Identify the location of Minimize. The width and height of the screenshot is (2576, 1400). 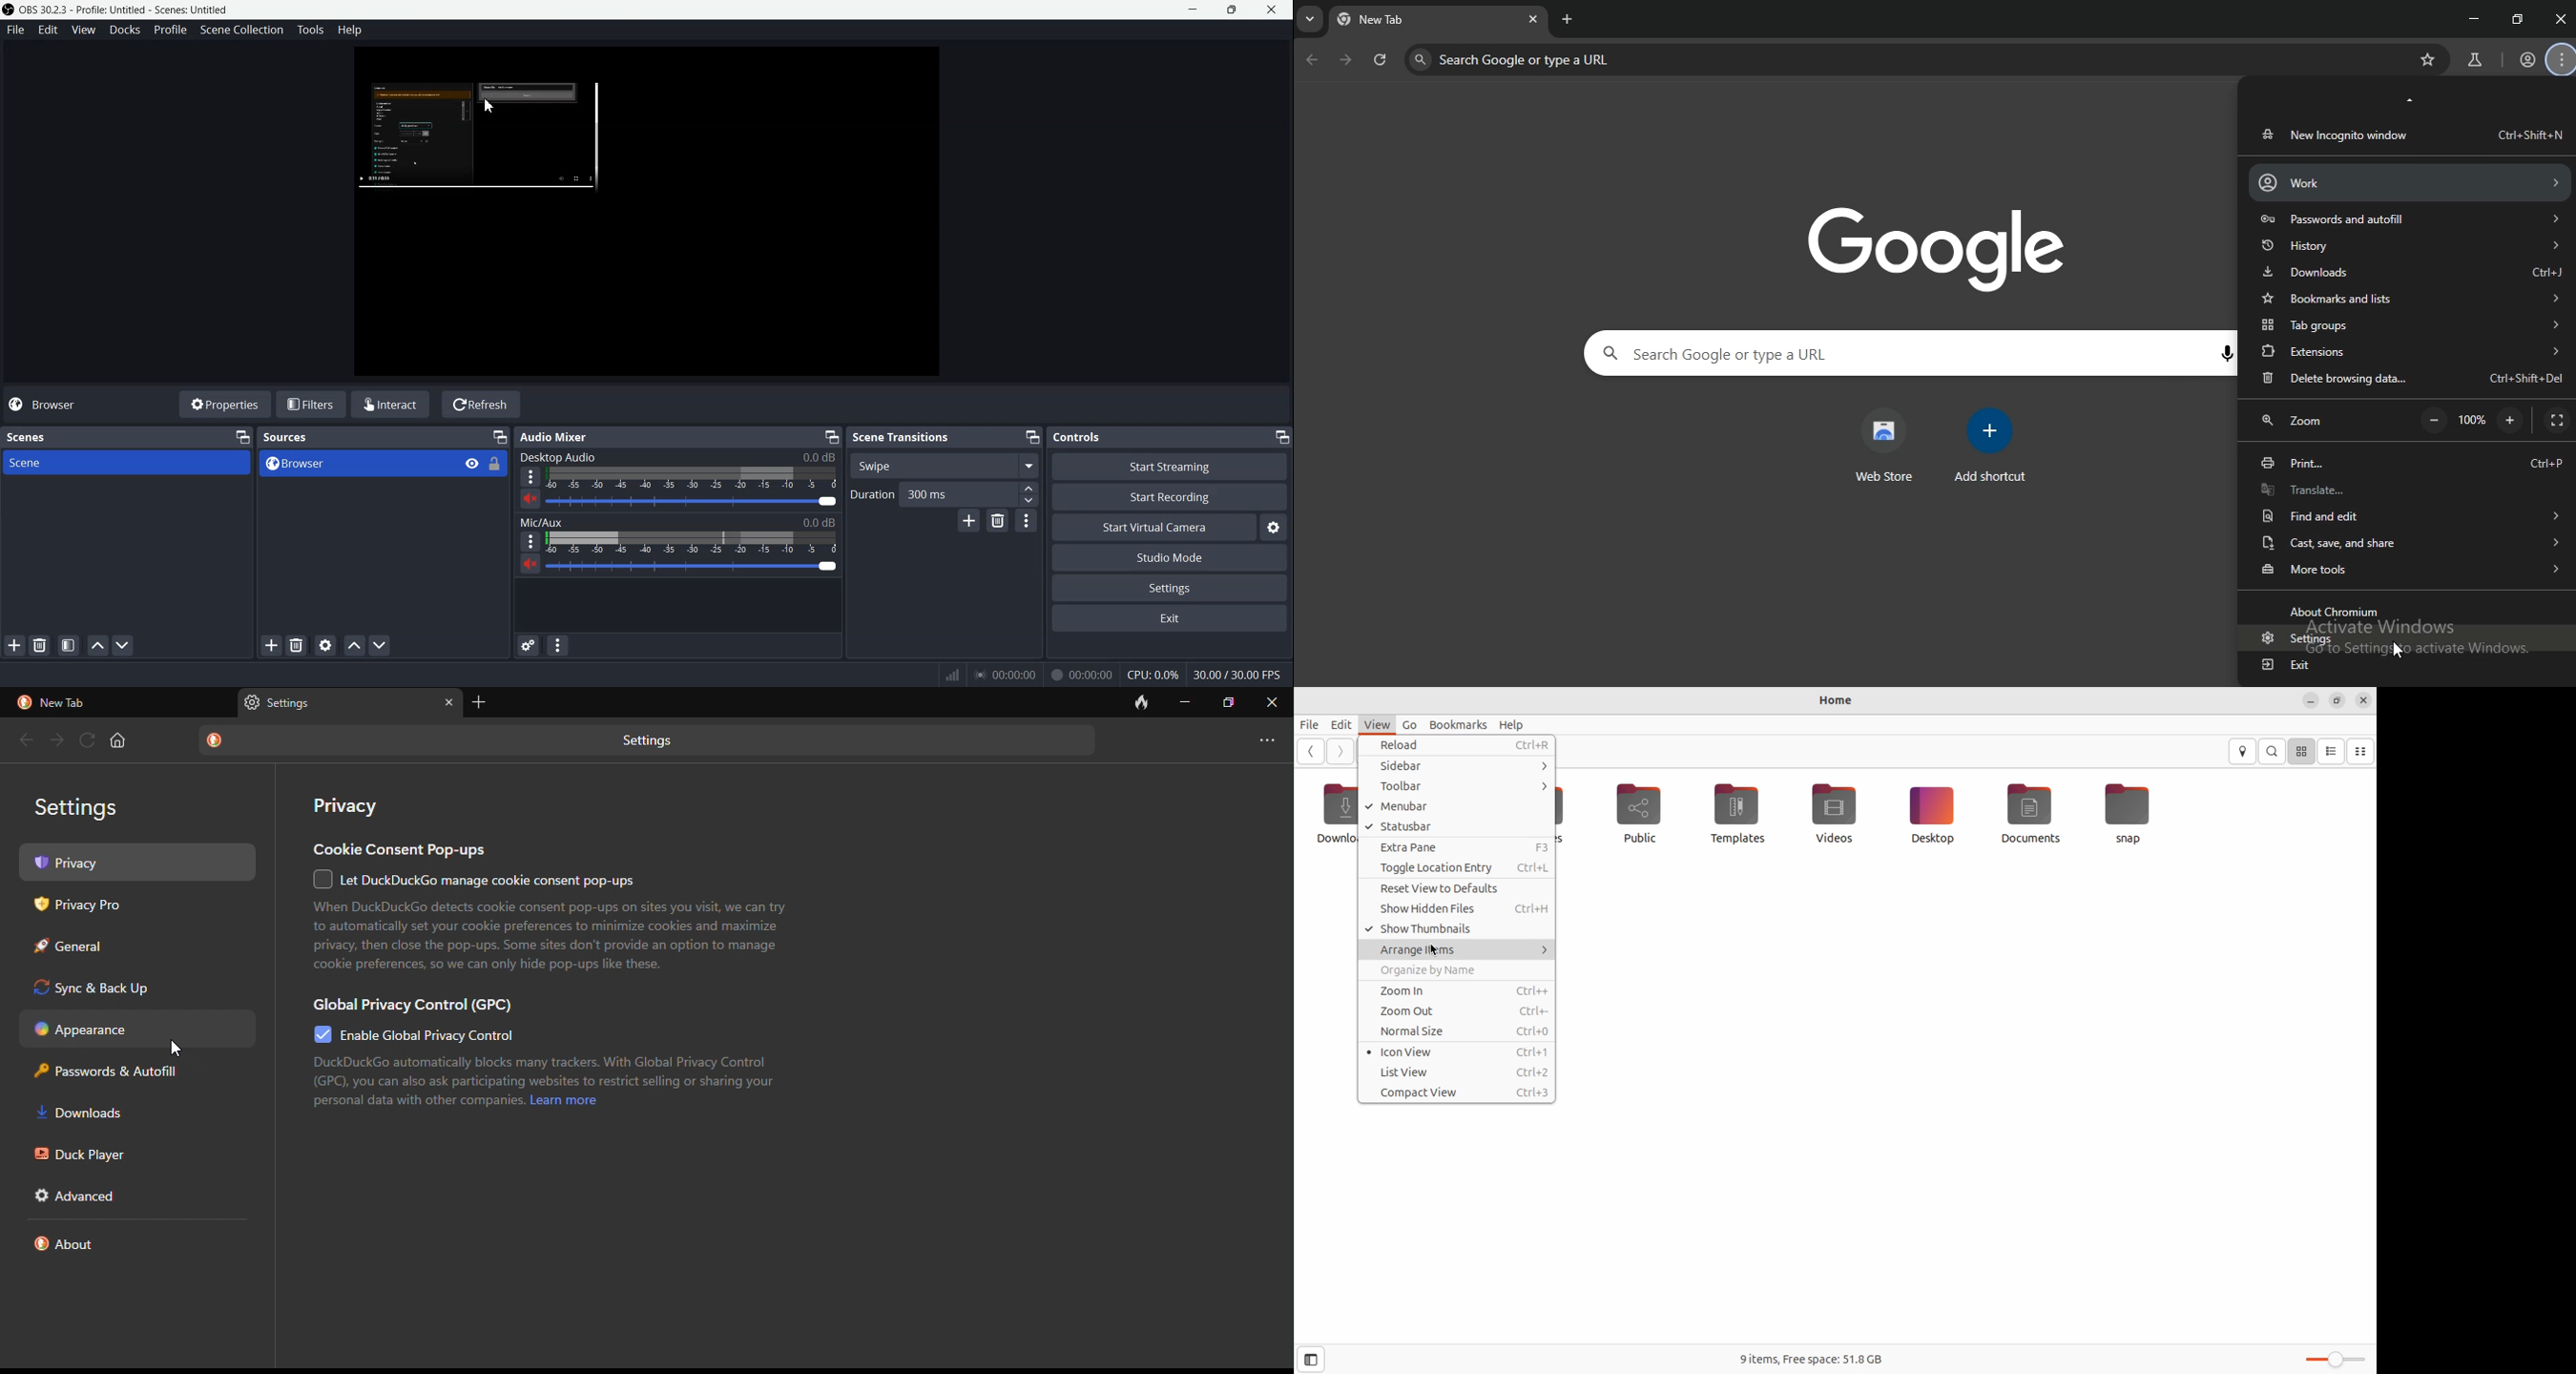
(1282, 437).